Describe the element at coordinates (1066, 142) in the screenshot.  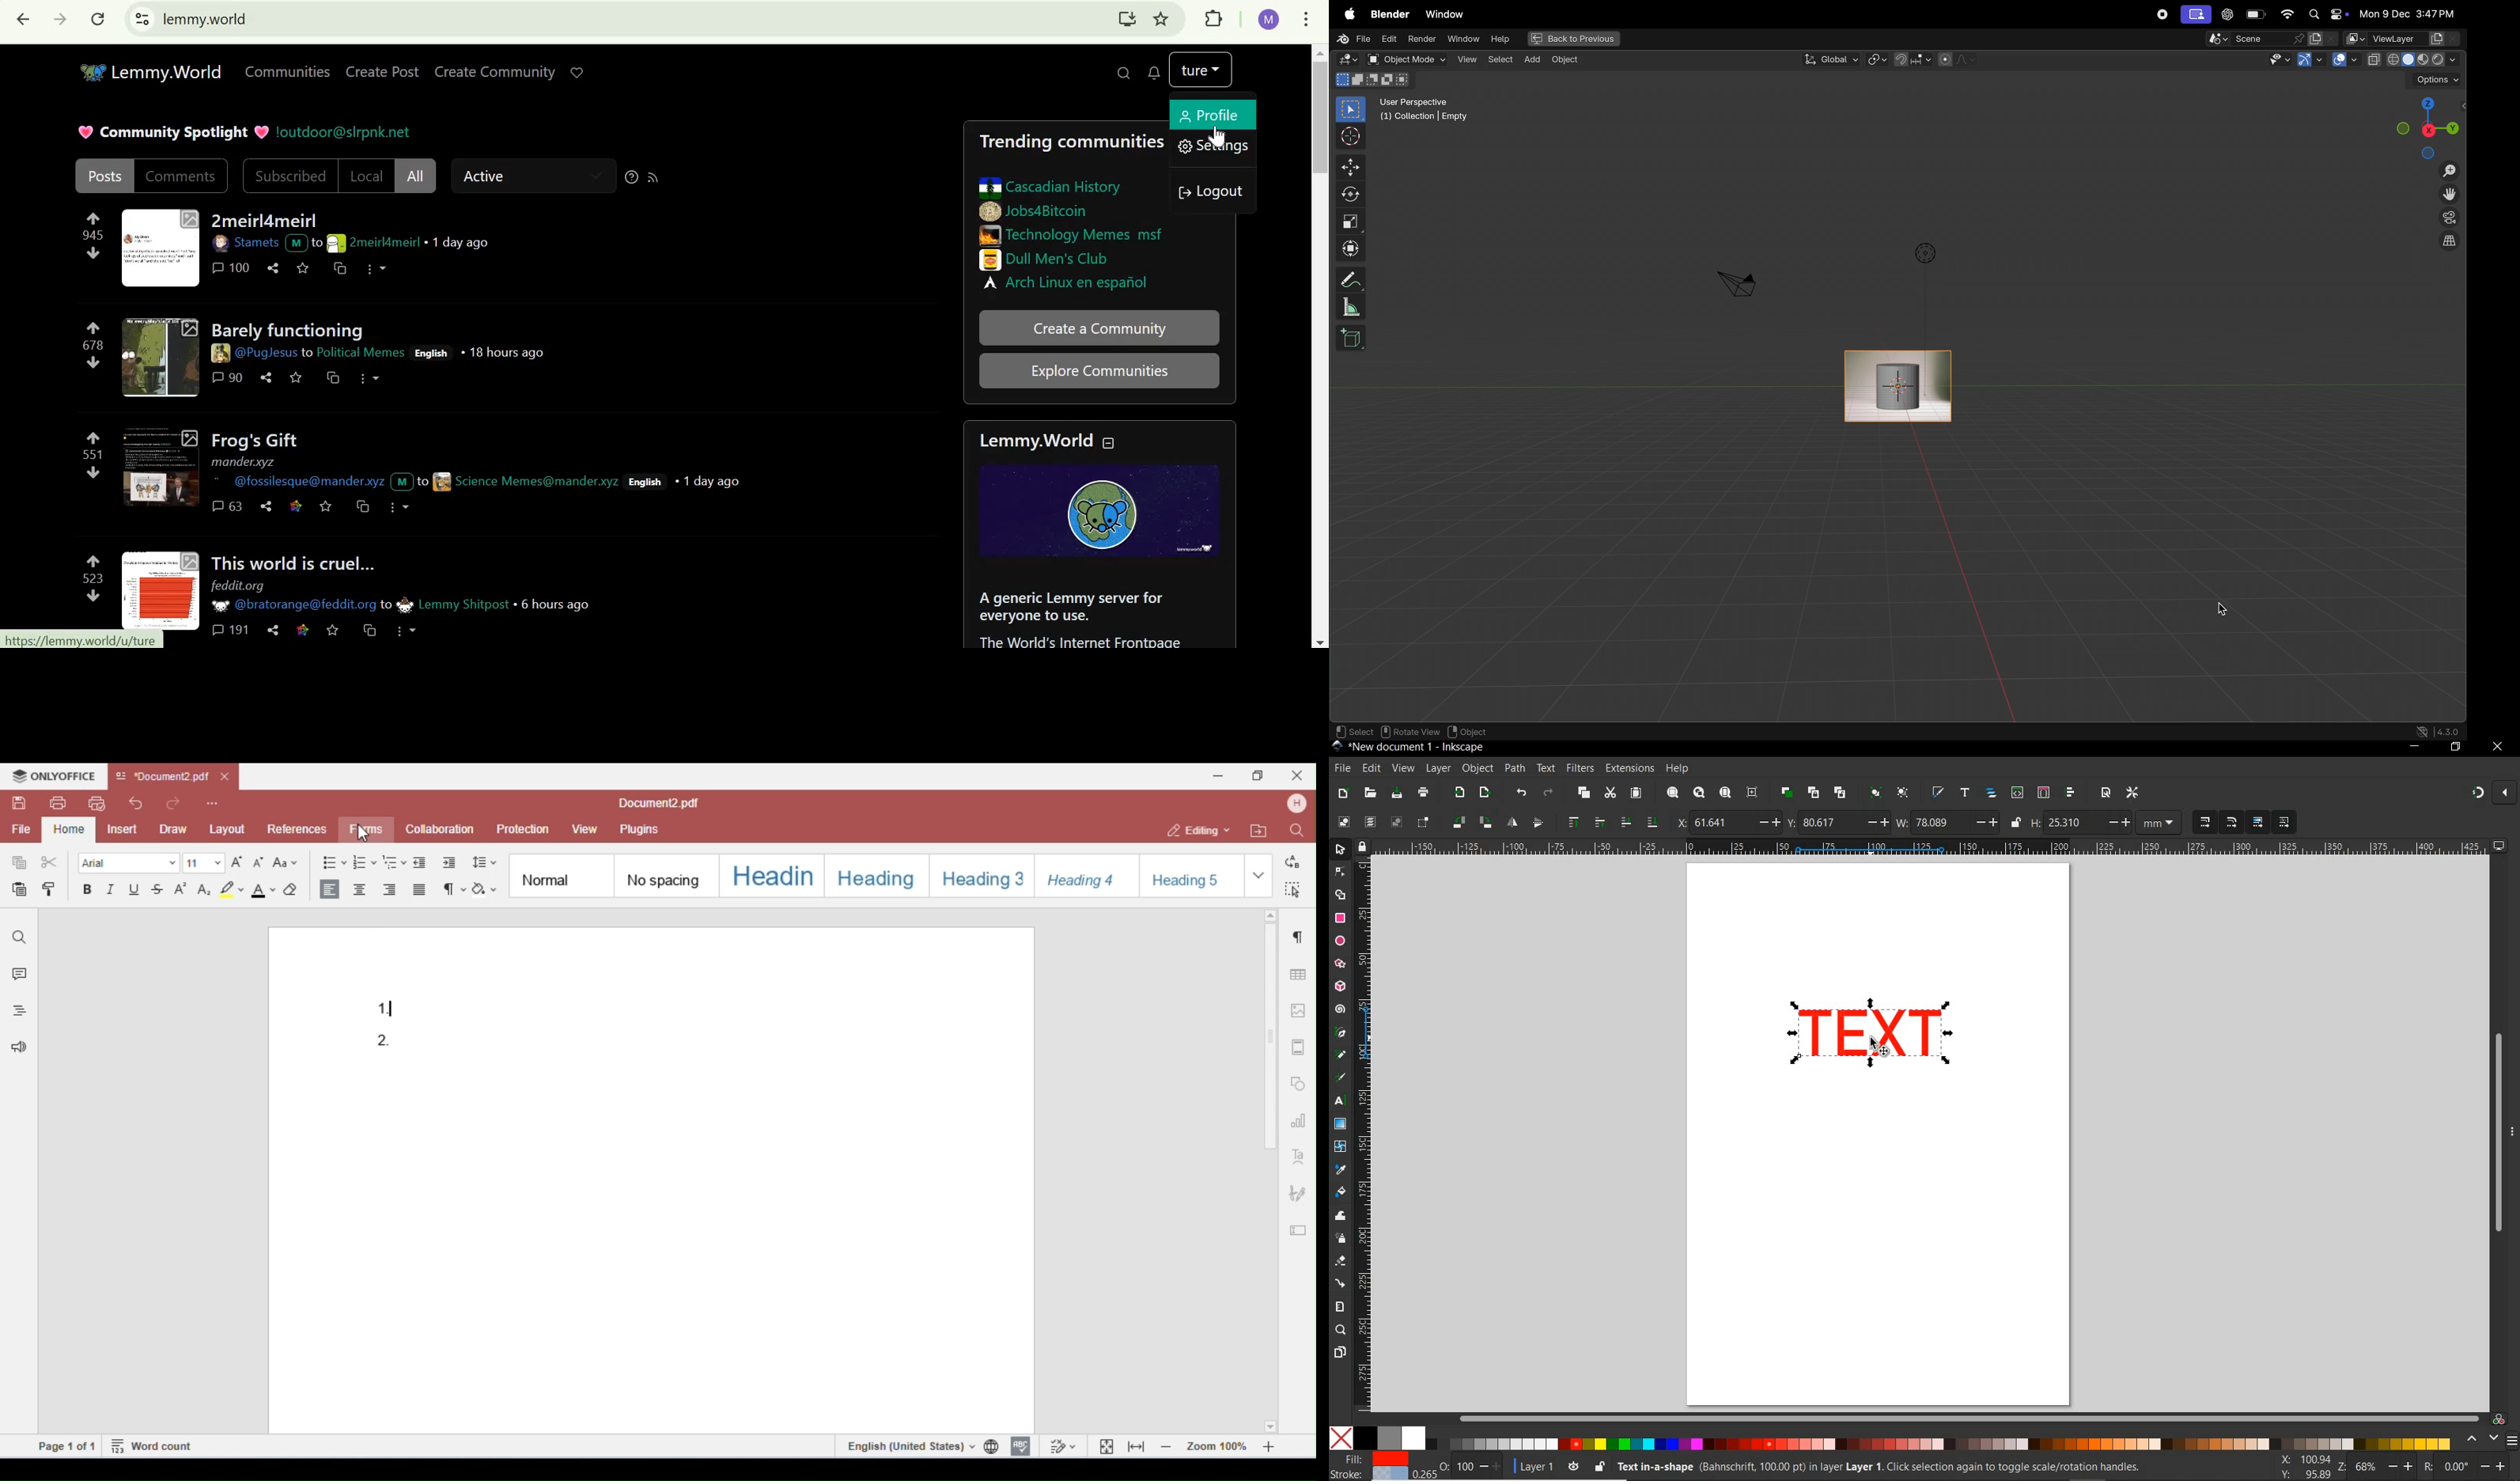
I see `Trending communities` at that location.